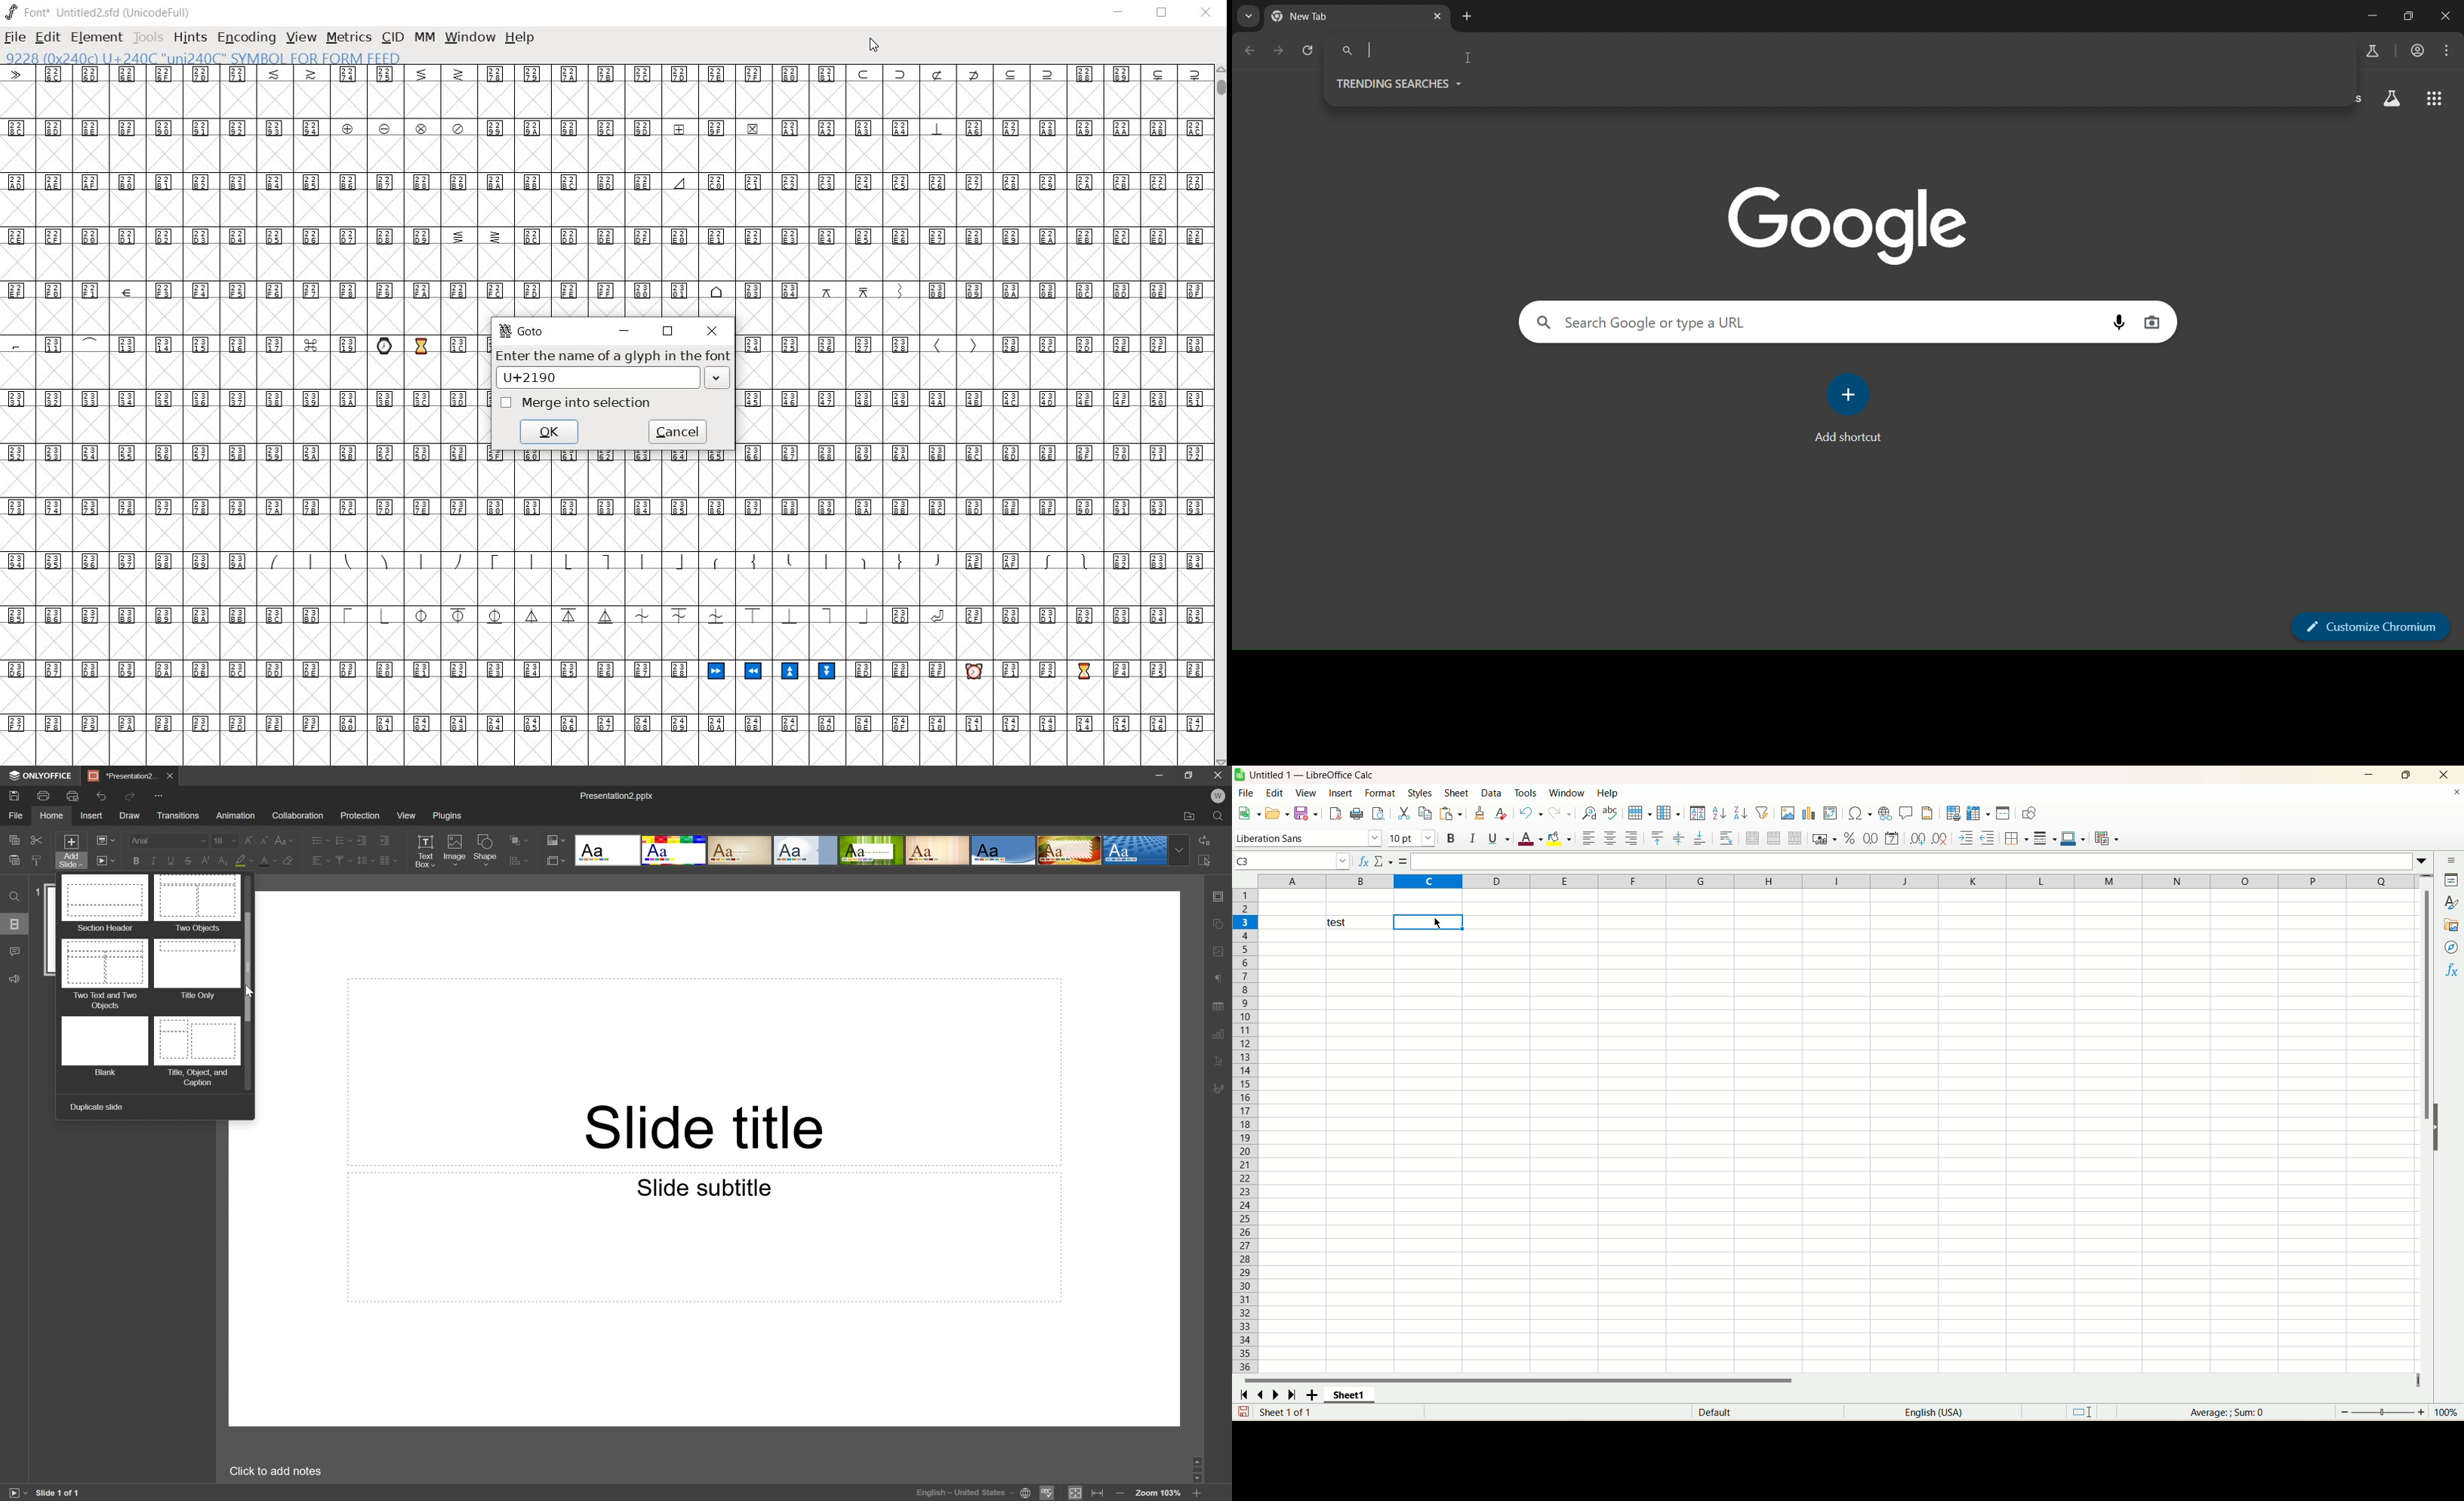 The width and height of the screenshot is (2464, 1512). What do you see at coordinates (128, 814) in the screenshot?
I see `Draw` at bounding box center [128, 814].